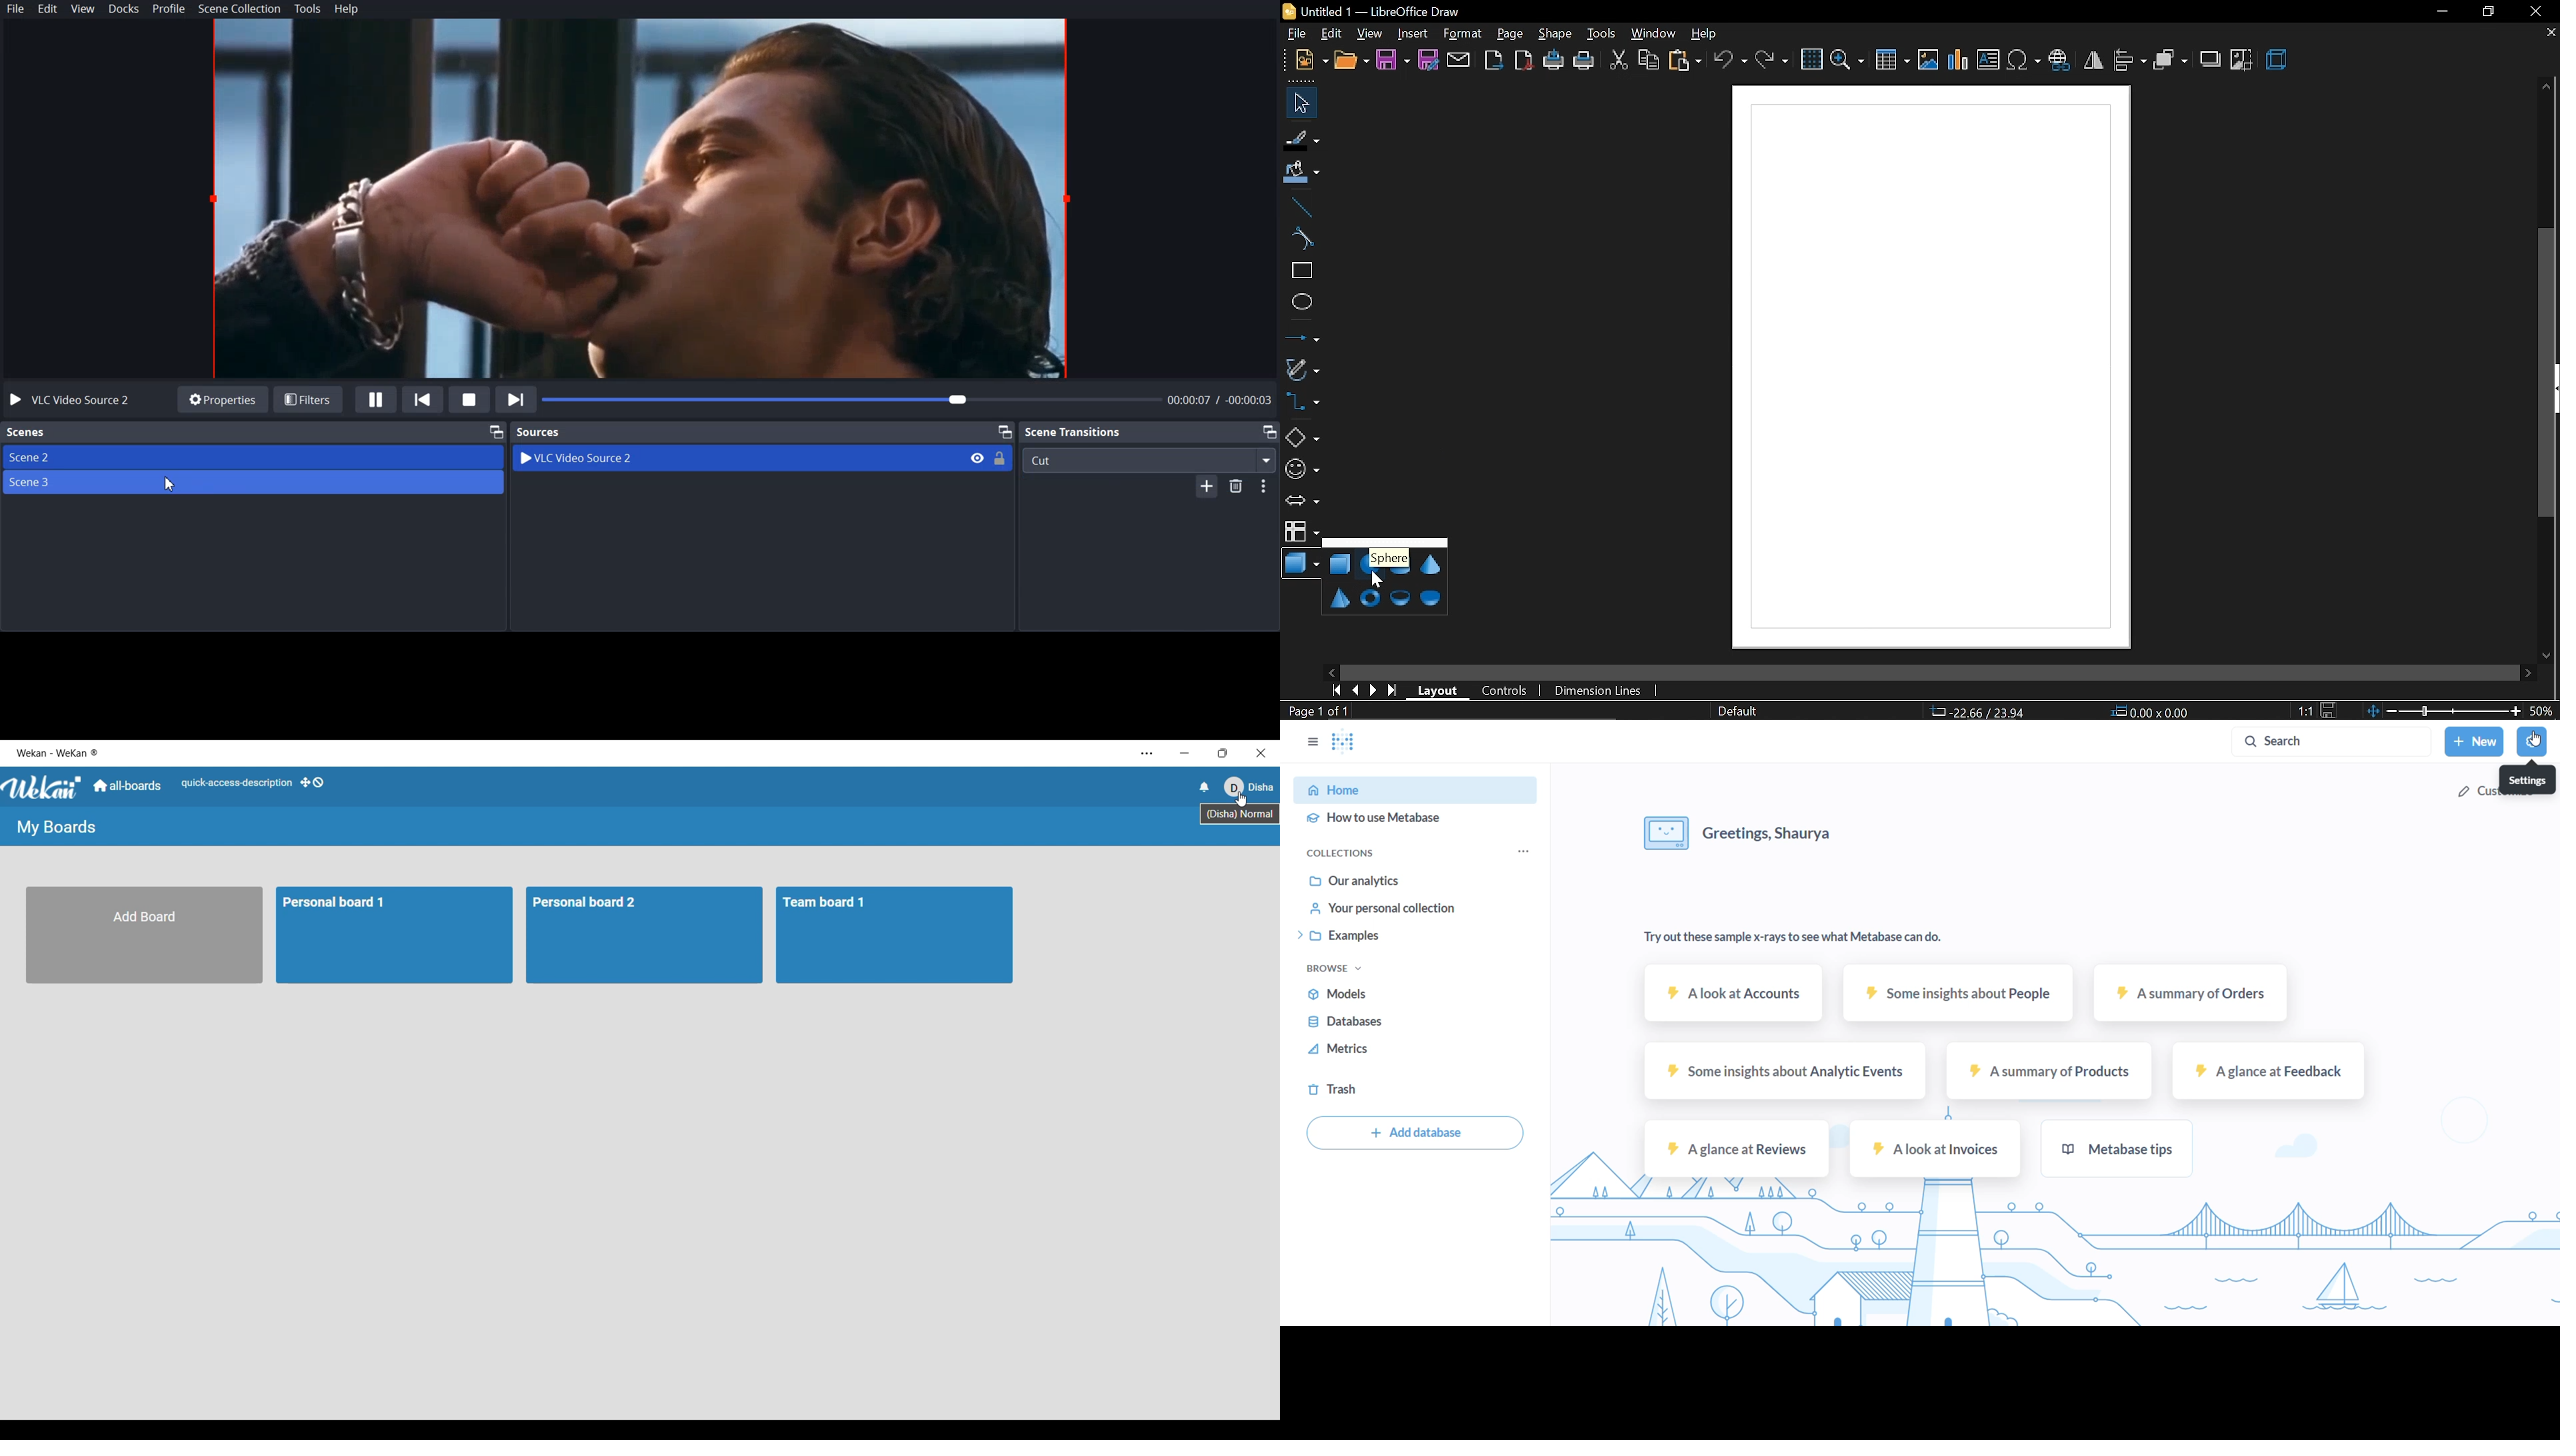  Describe the element at coordinates (2303, 710) in the screenshot. I see `1:1` at that location.